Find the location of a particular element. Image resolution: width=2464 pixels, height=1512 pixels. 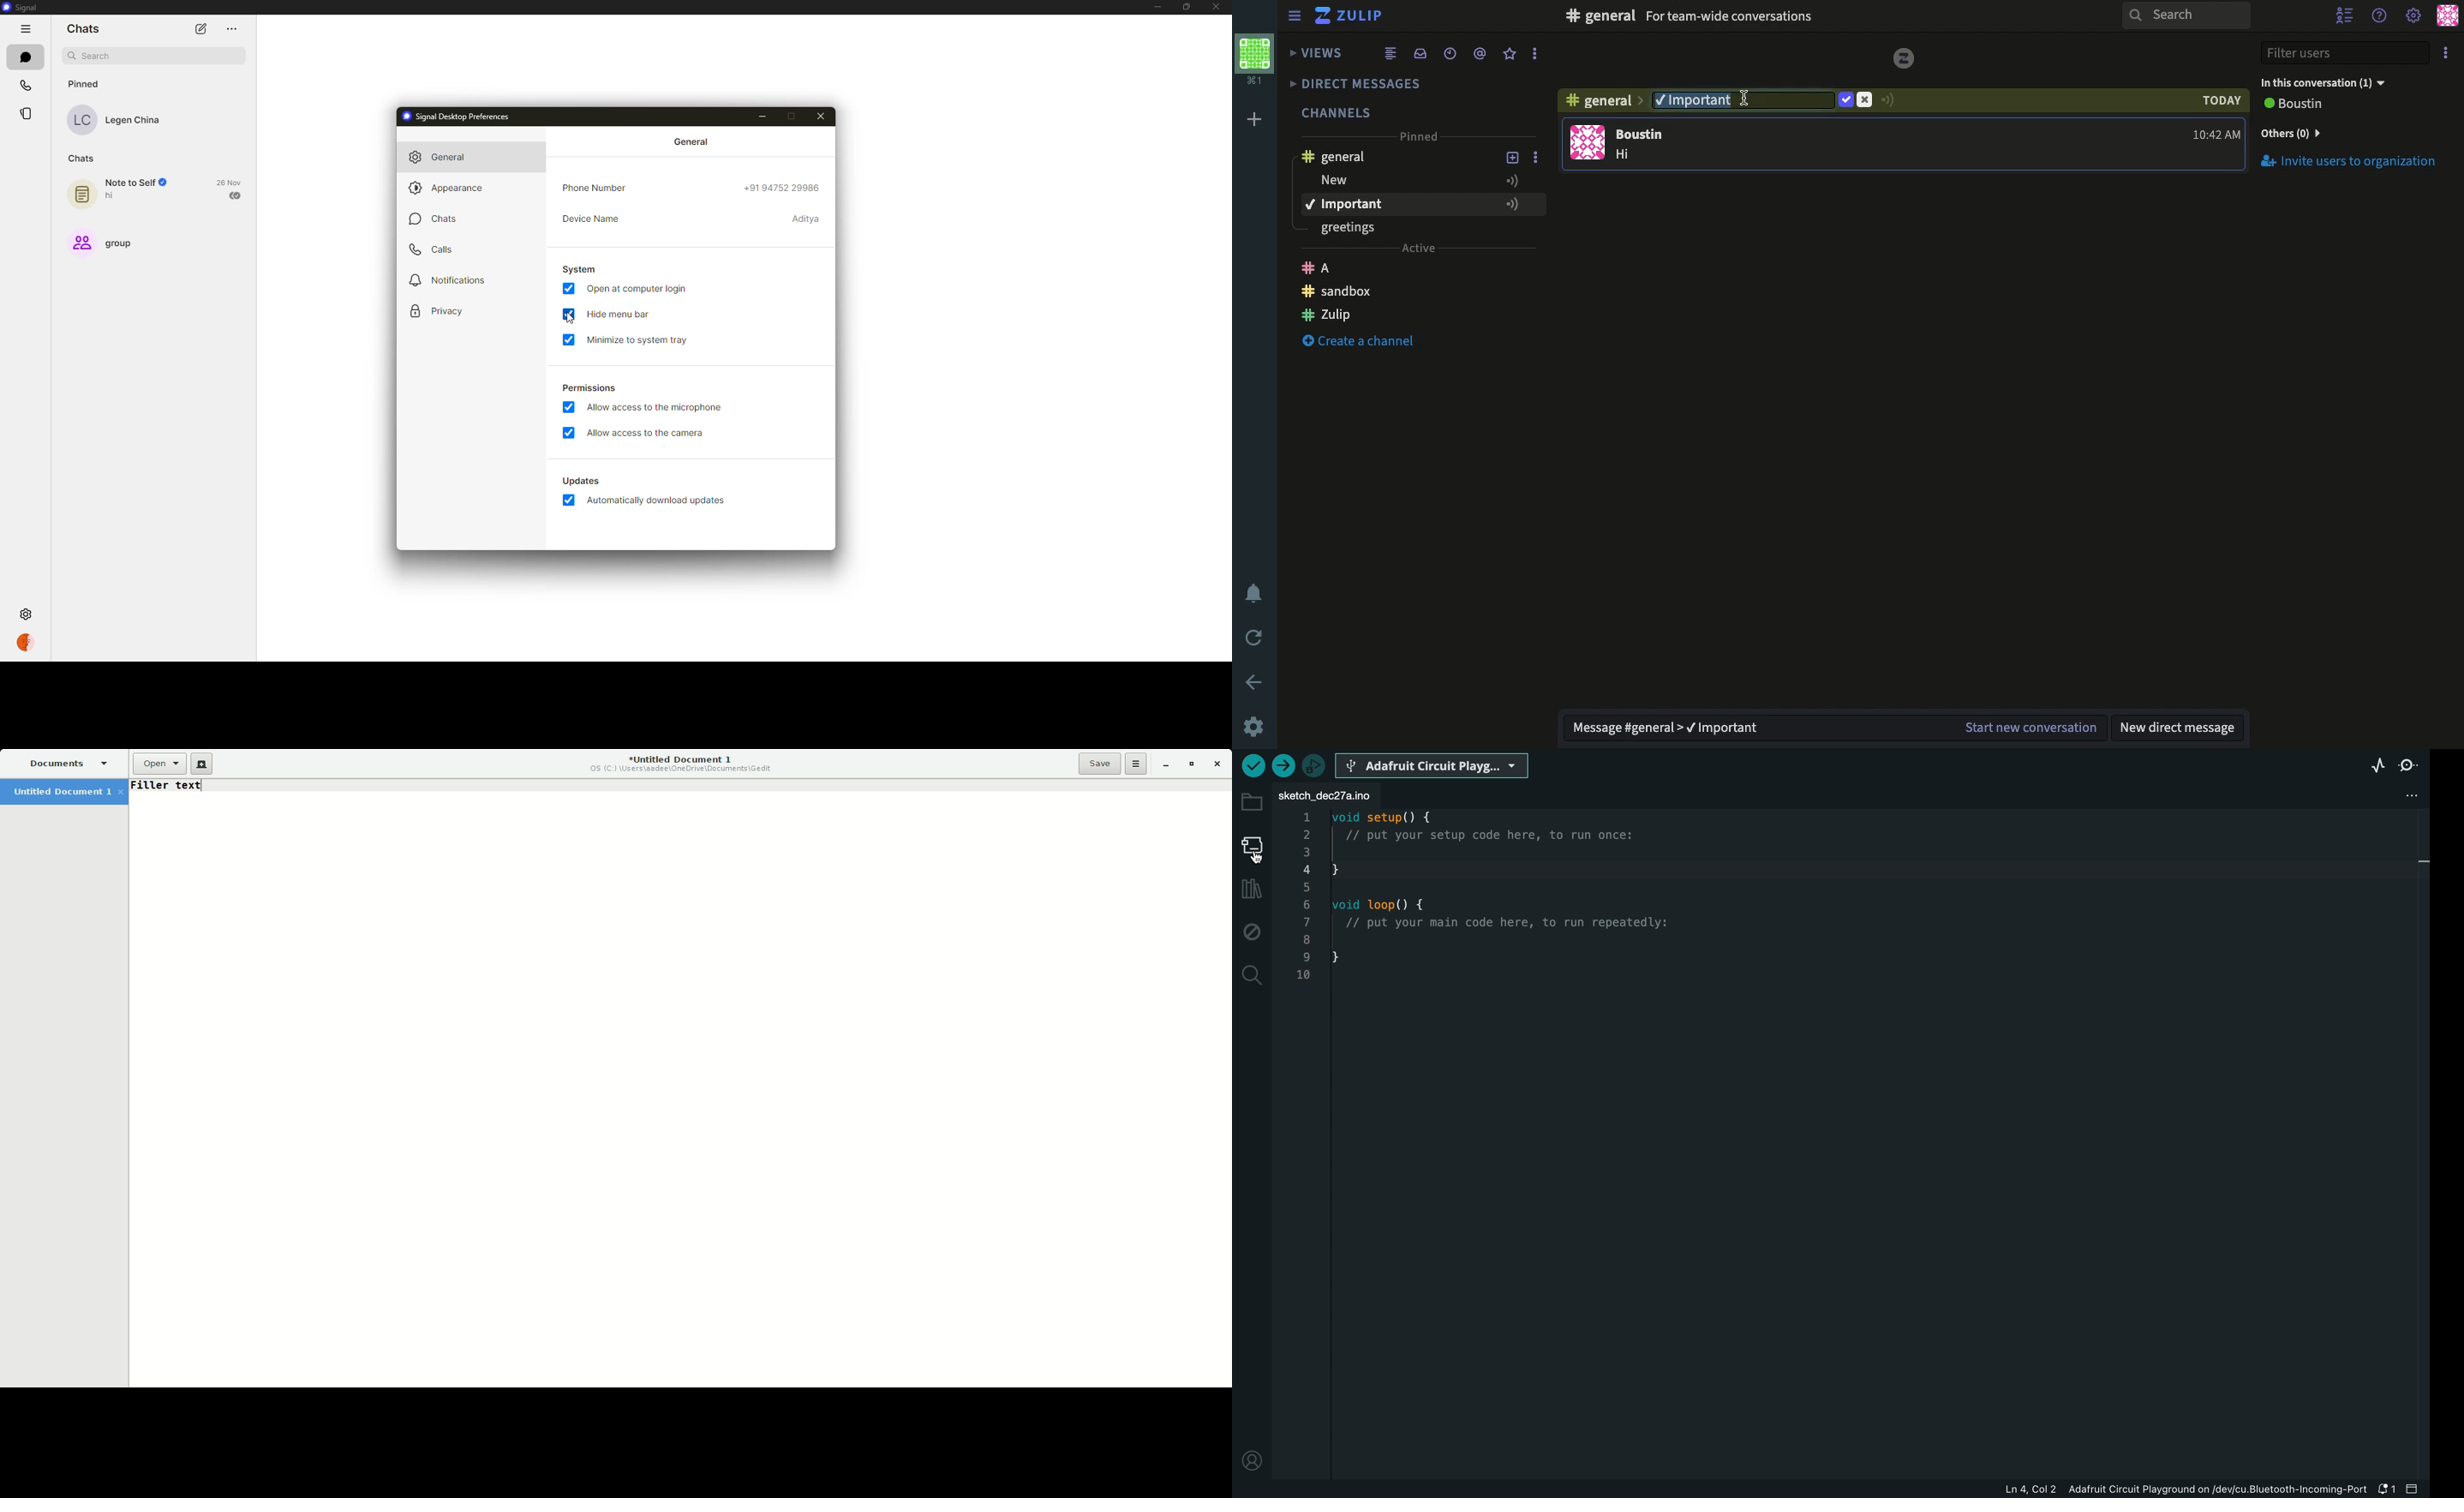

appearance is located at coordinates (452, 187).